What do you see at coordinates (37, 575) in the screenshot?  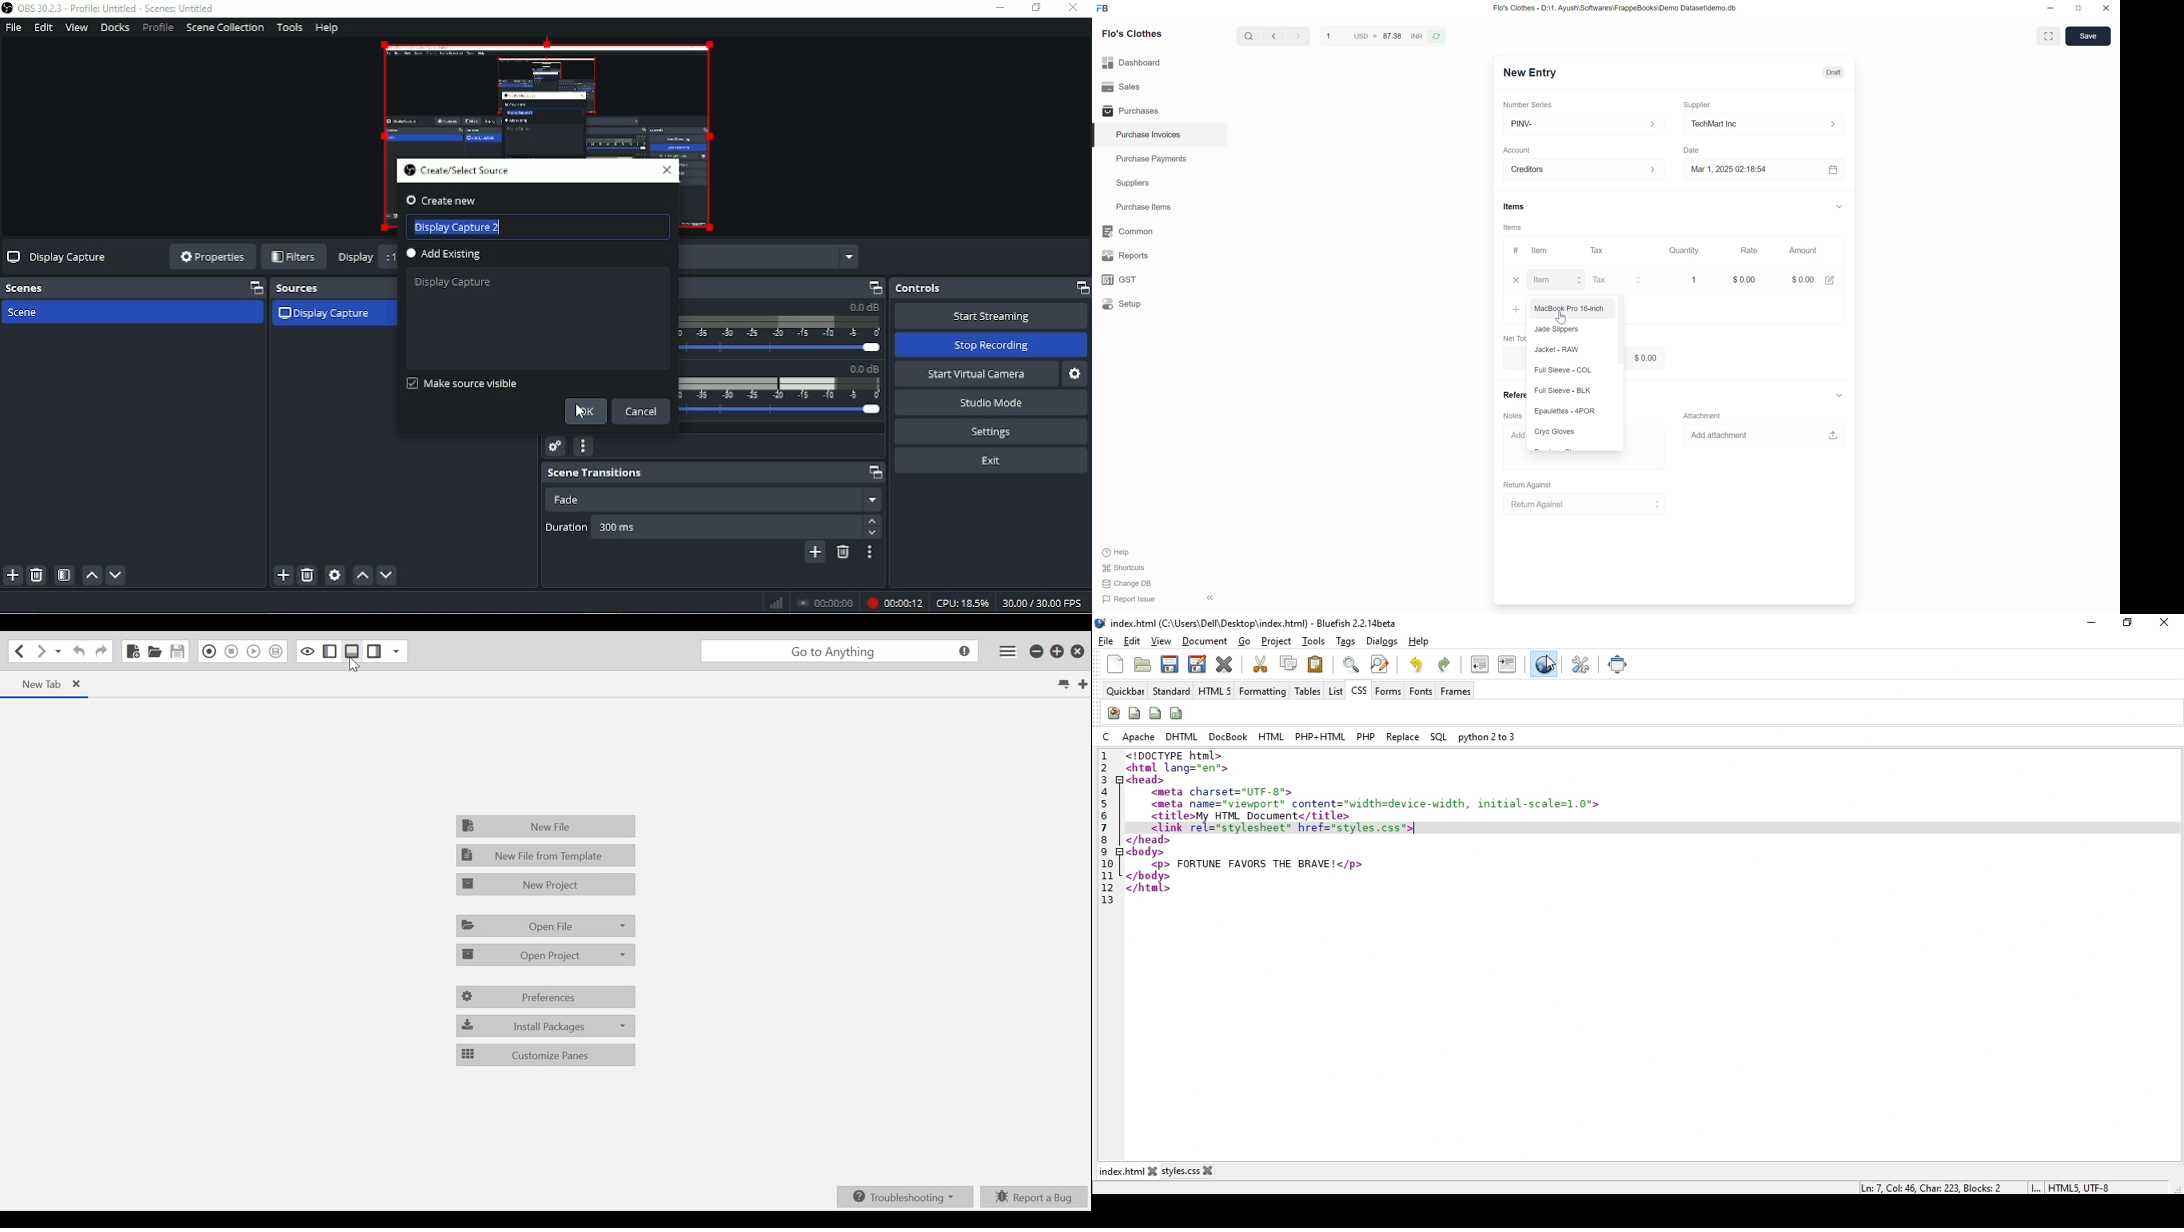 I see `Remove selected scene` at bounding box center [37, 575].